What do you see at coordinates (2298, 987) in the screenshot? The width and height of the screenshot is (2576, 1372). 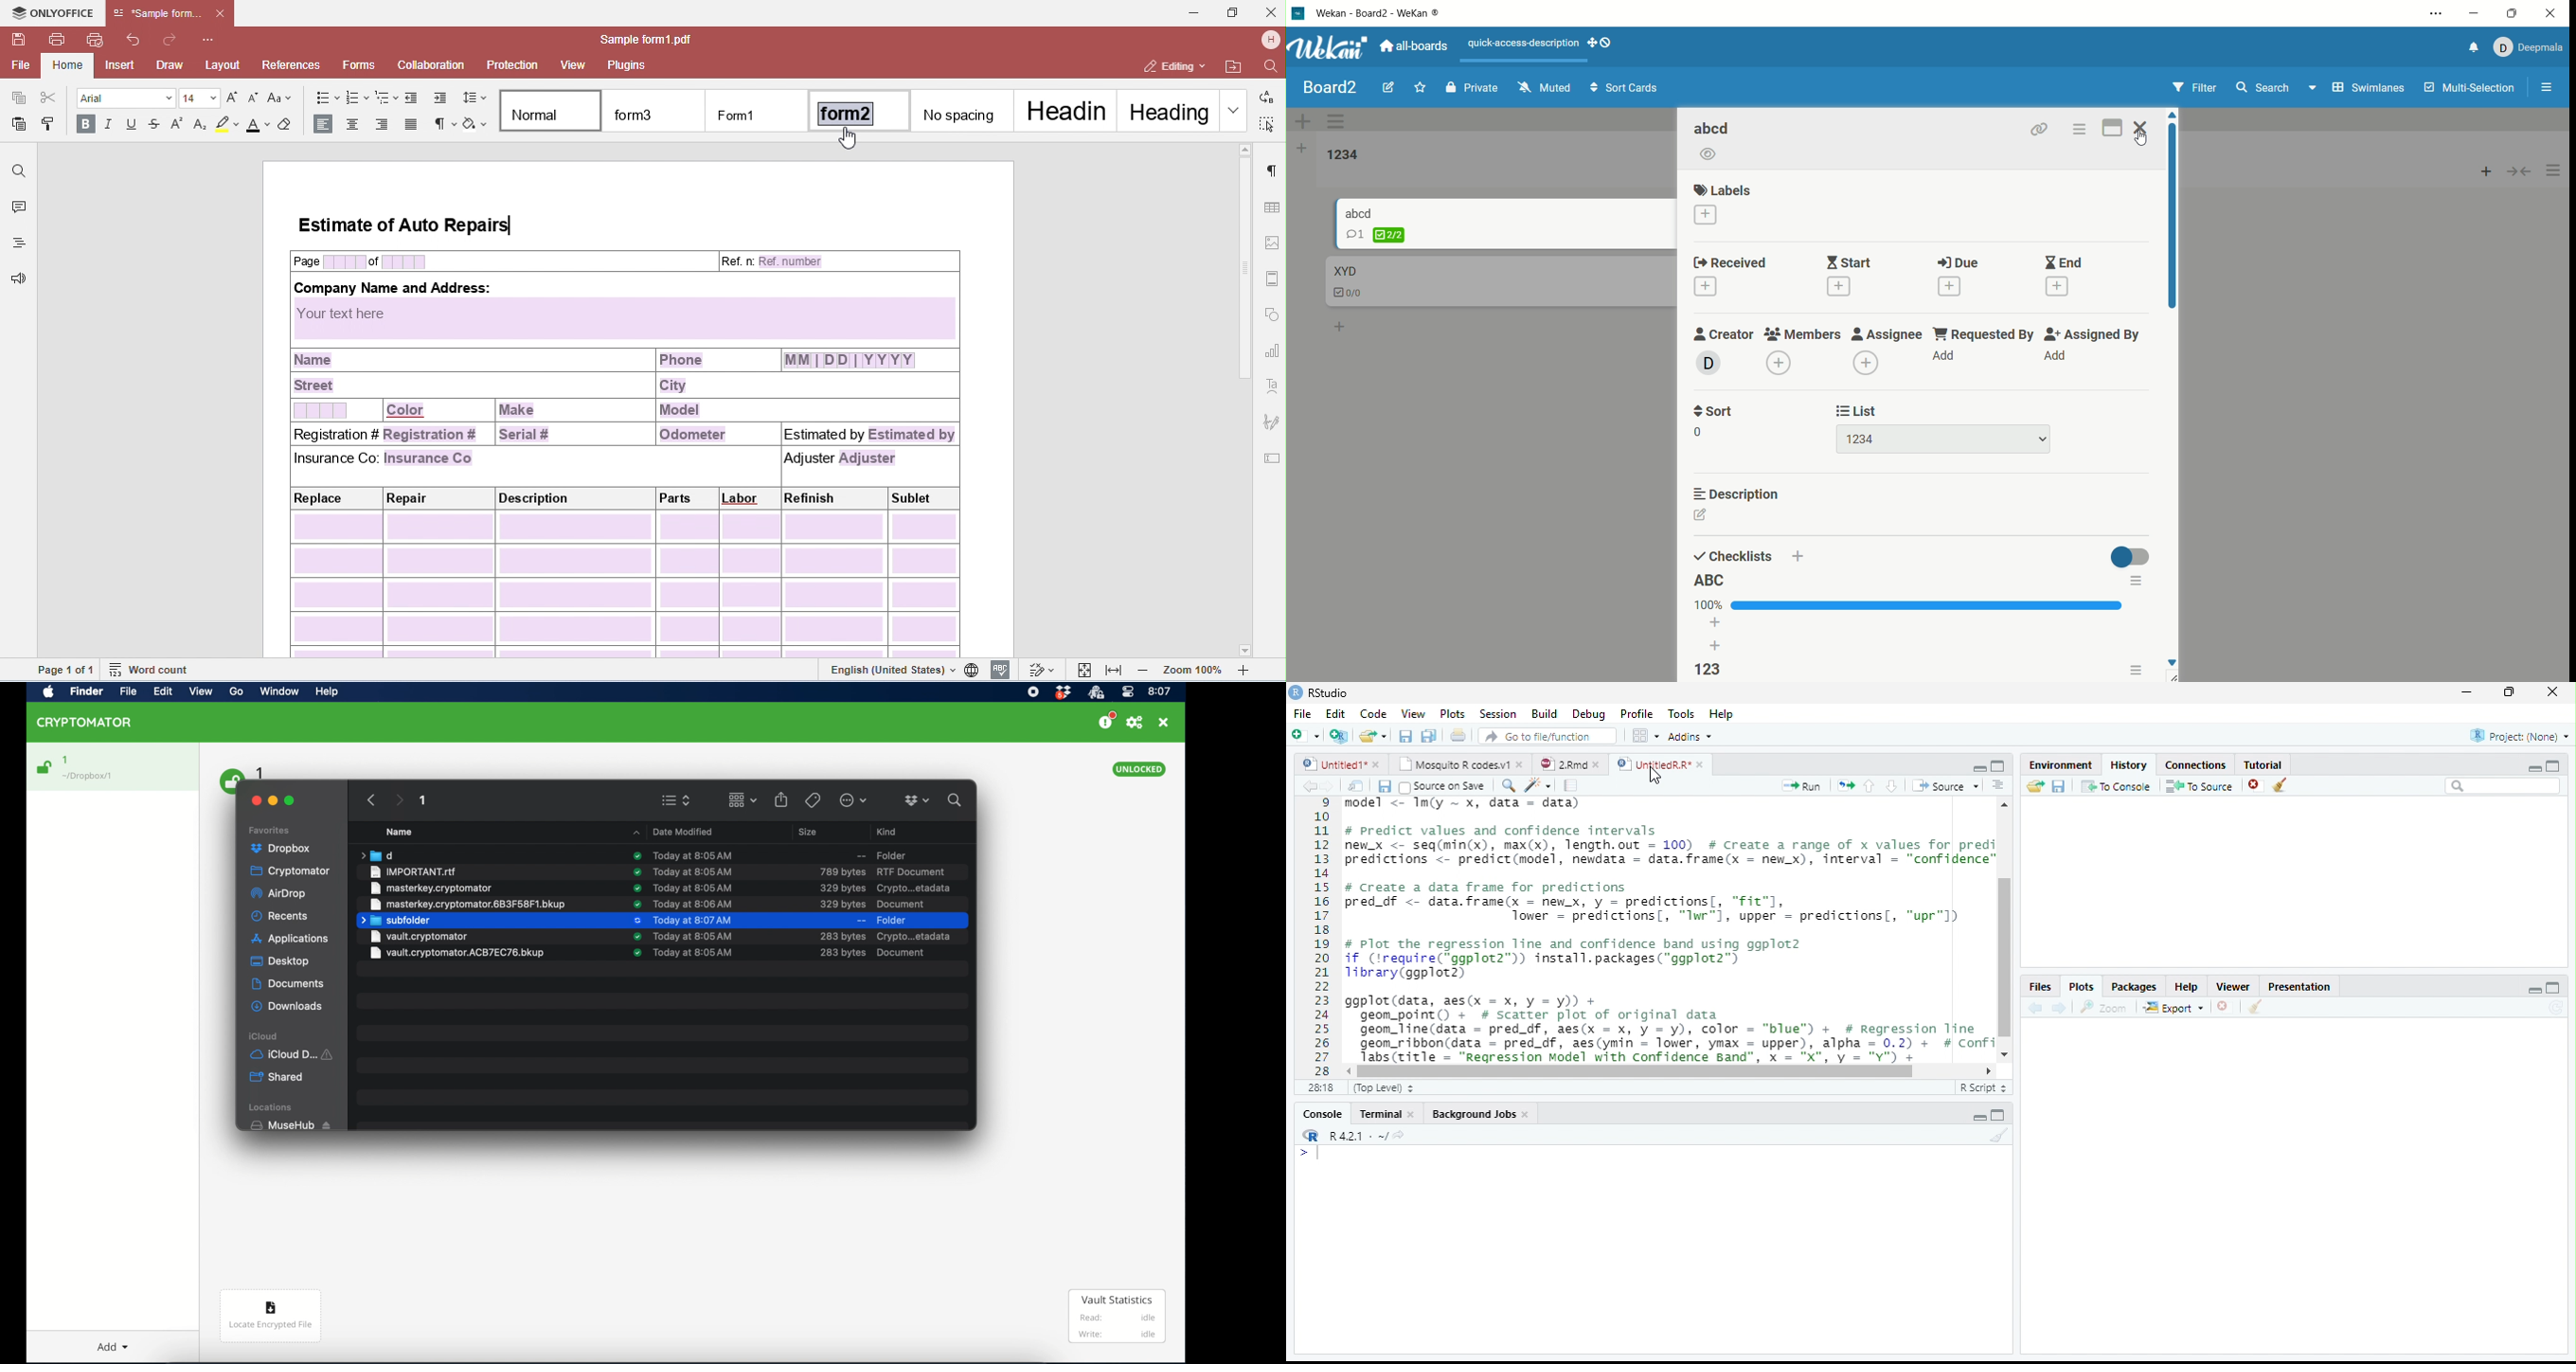 I see `Presentation` at bounding box center [2298, 987].